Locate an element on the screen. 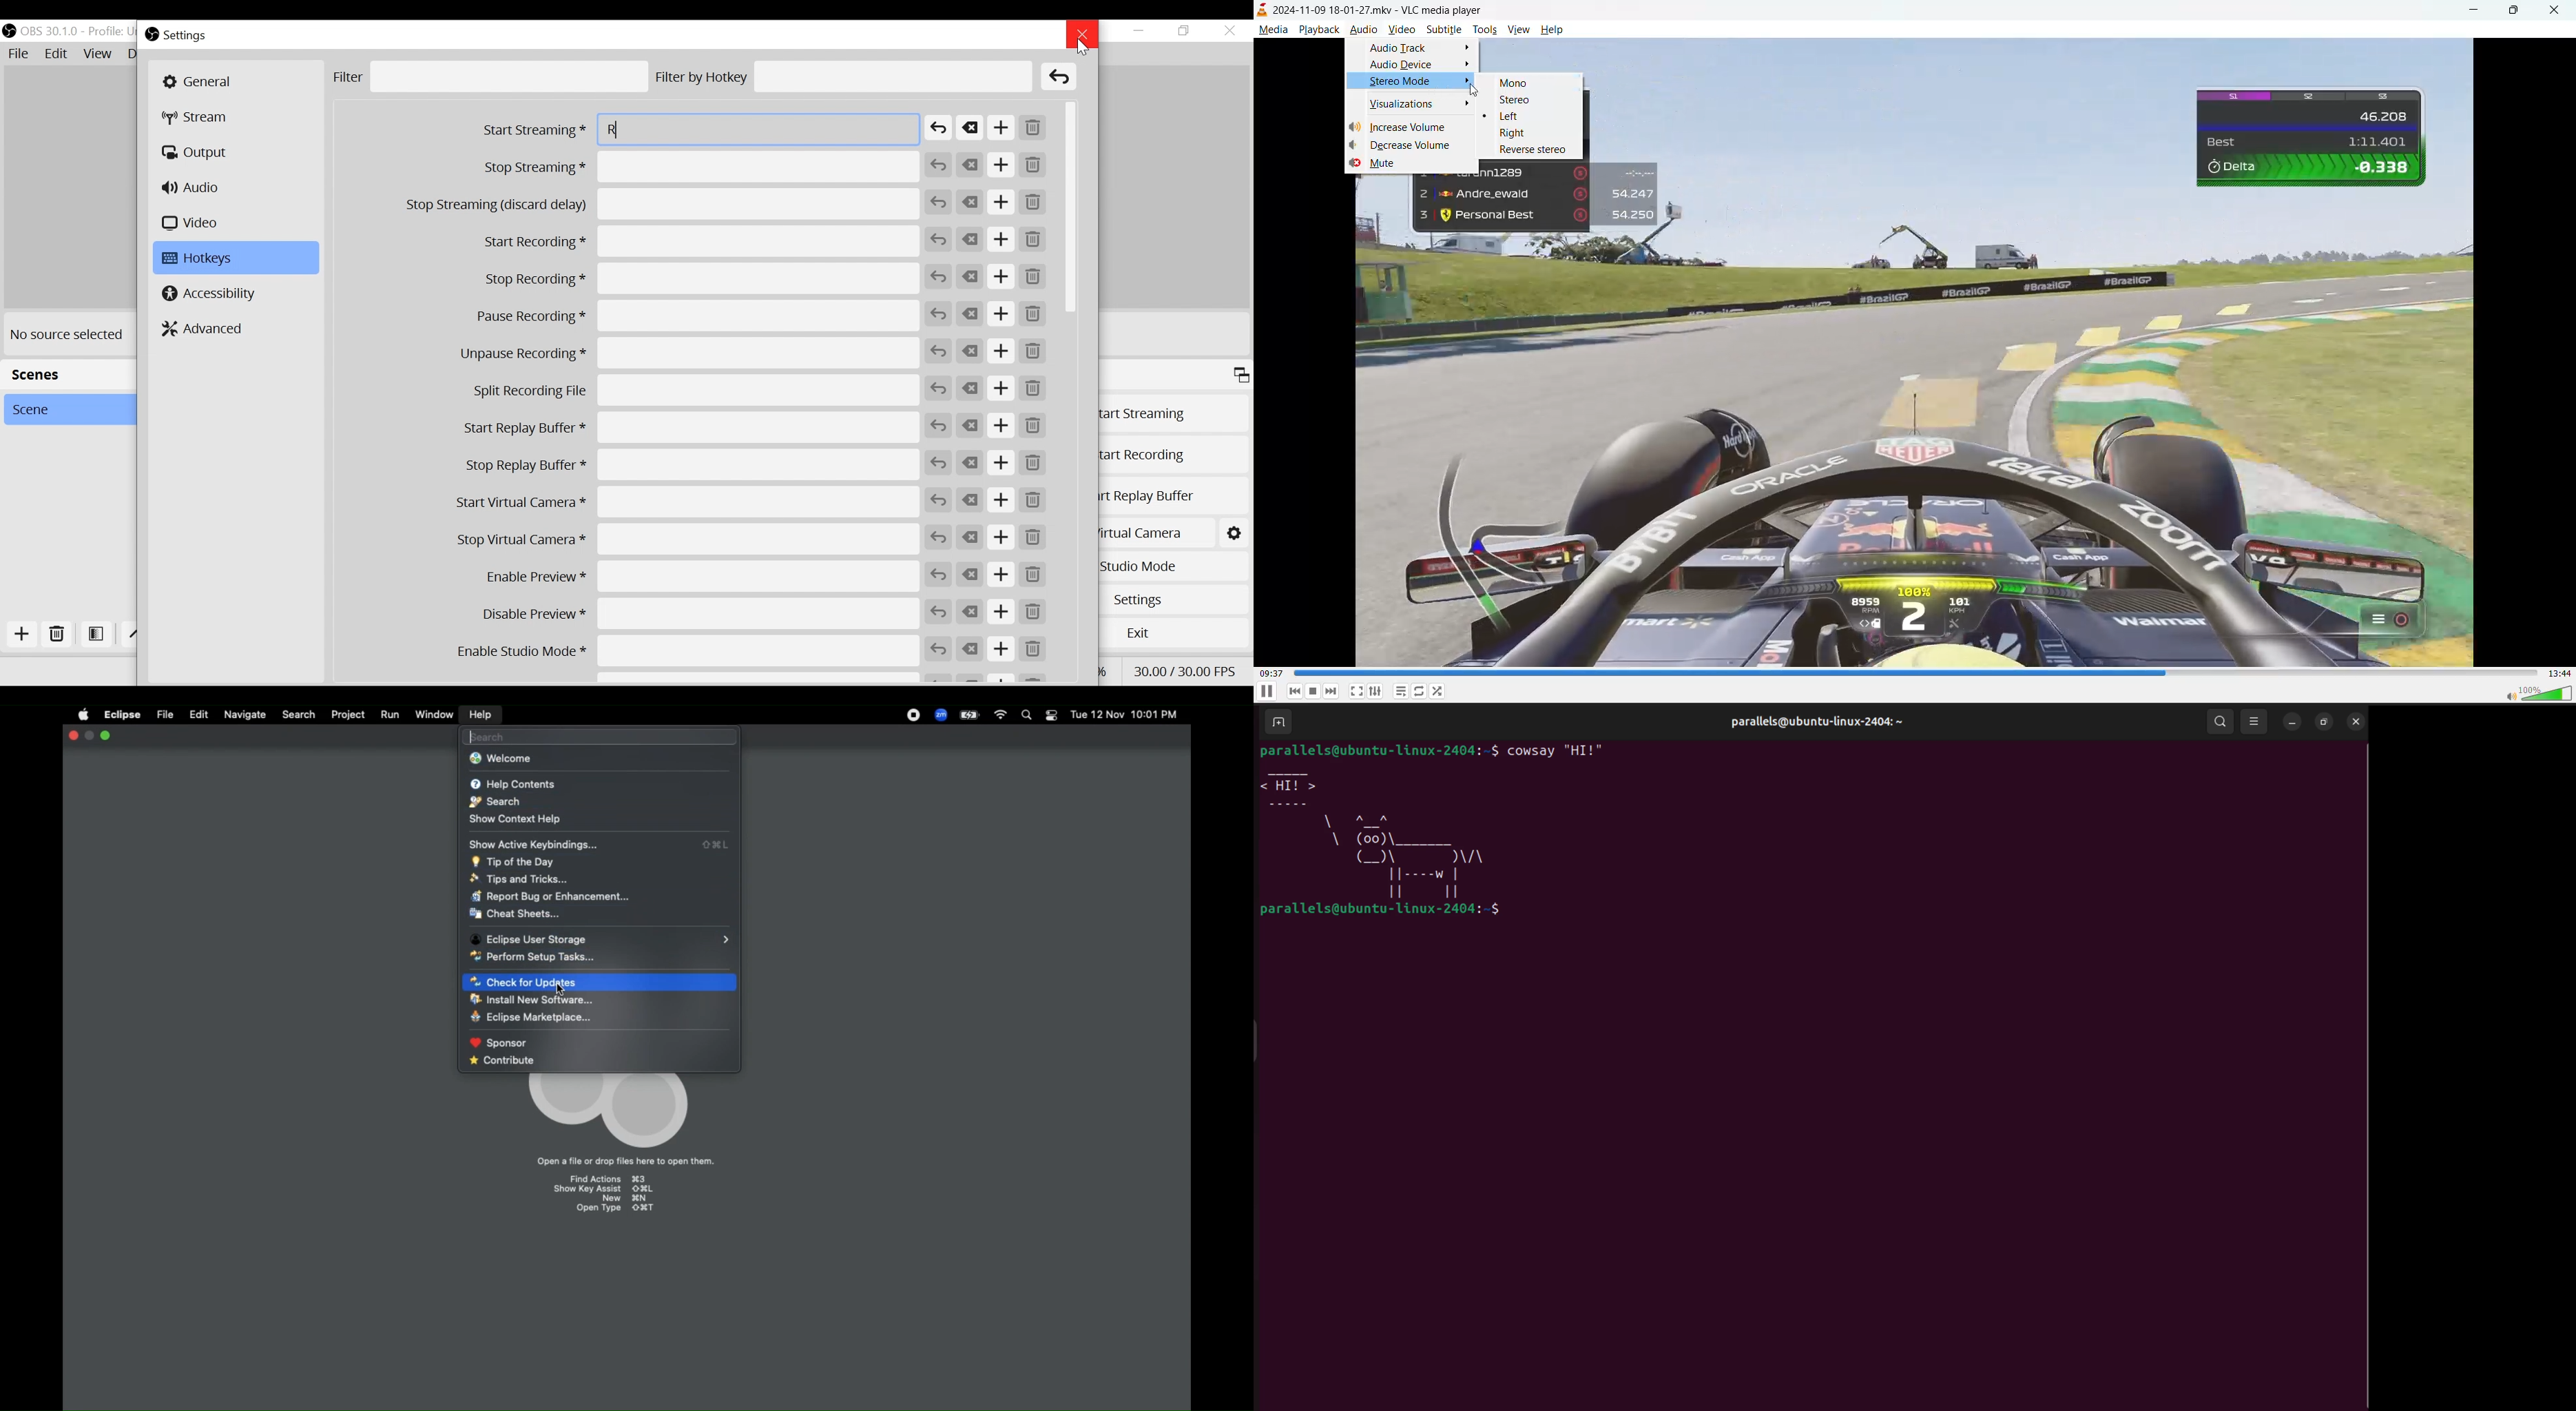 The image size is (2576, 1428). Revert is located at coordinates (940, 500).